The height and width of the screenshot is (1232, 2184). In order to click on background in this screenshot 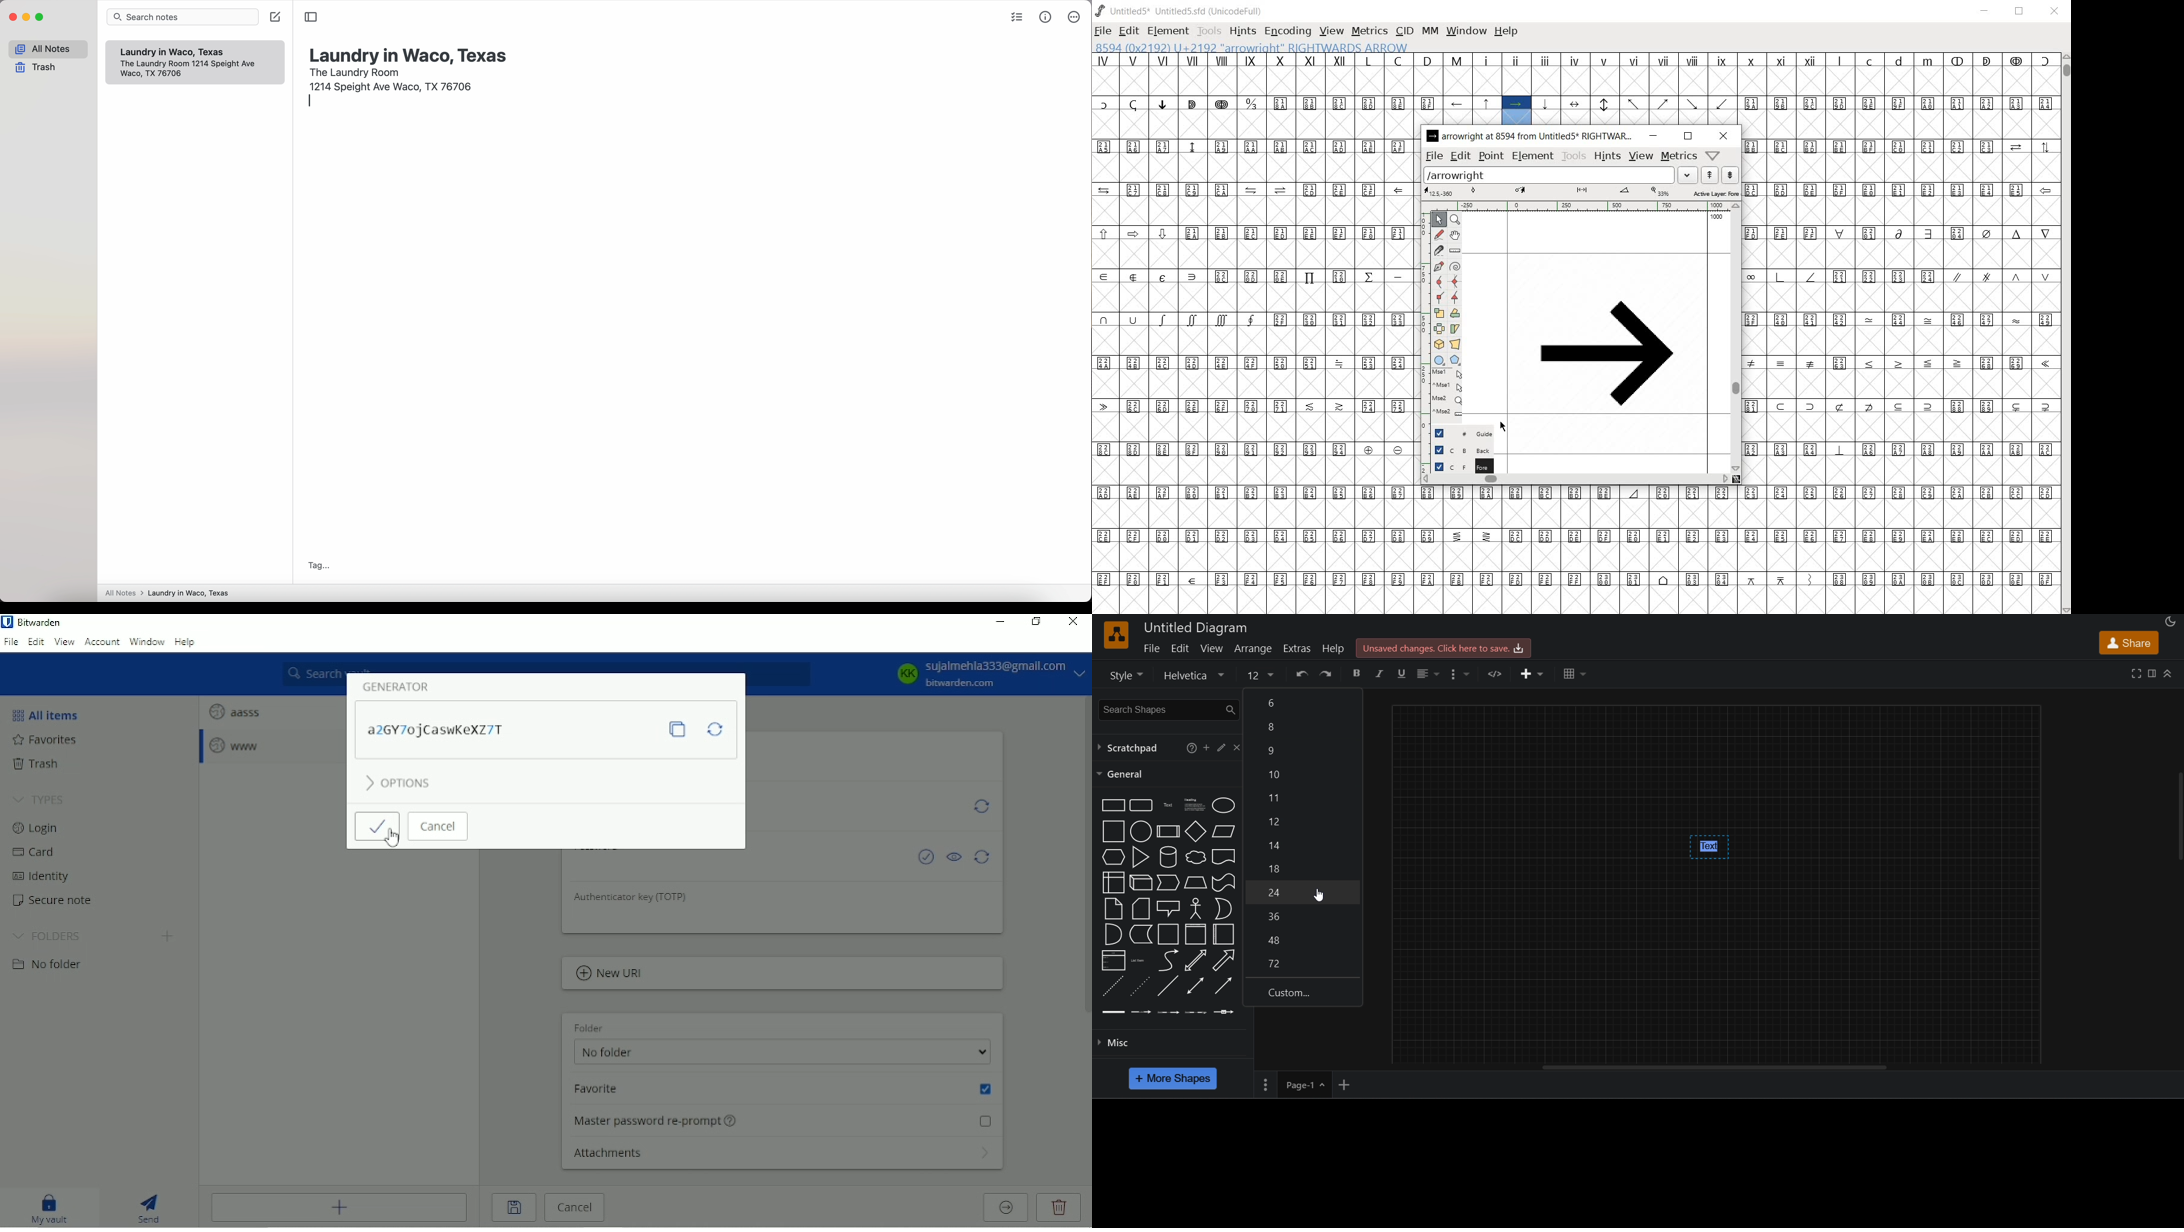, I will do `click(1457, 449)`.